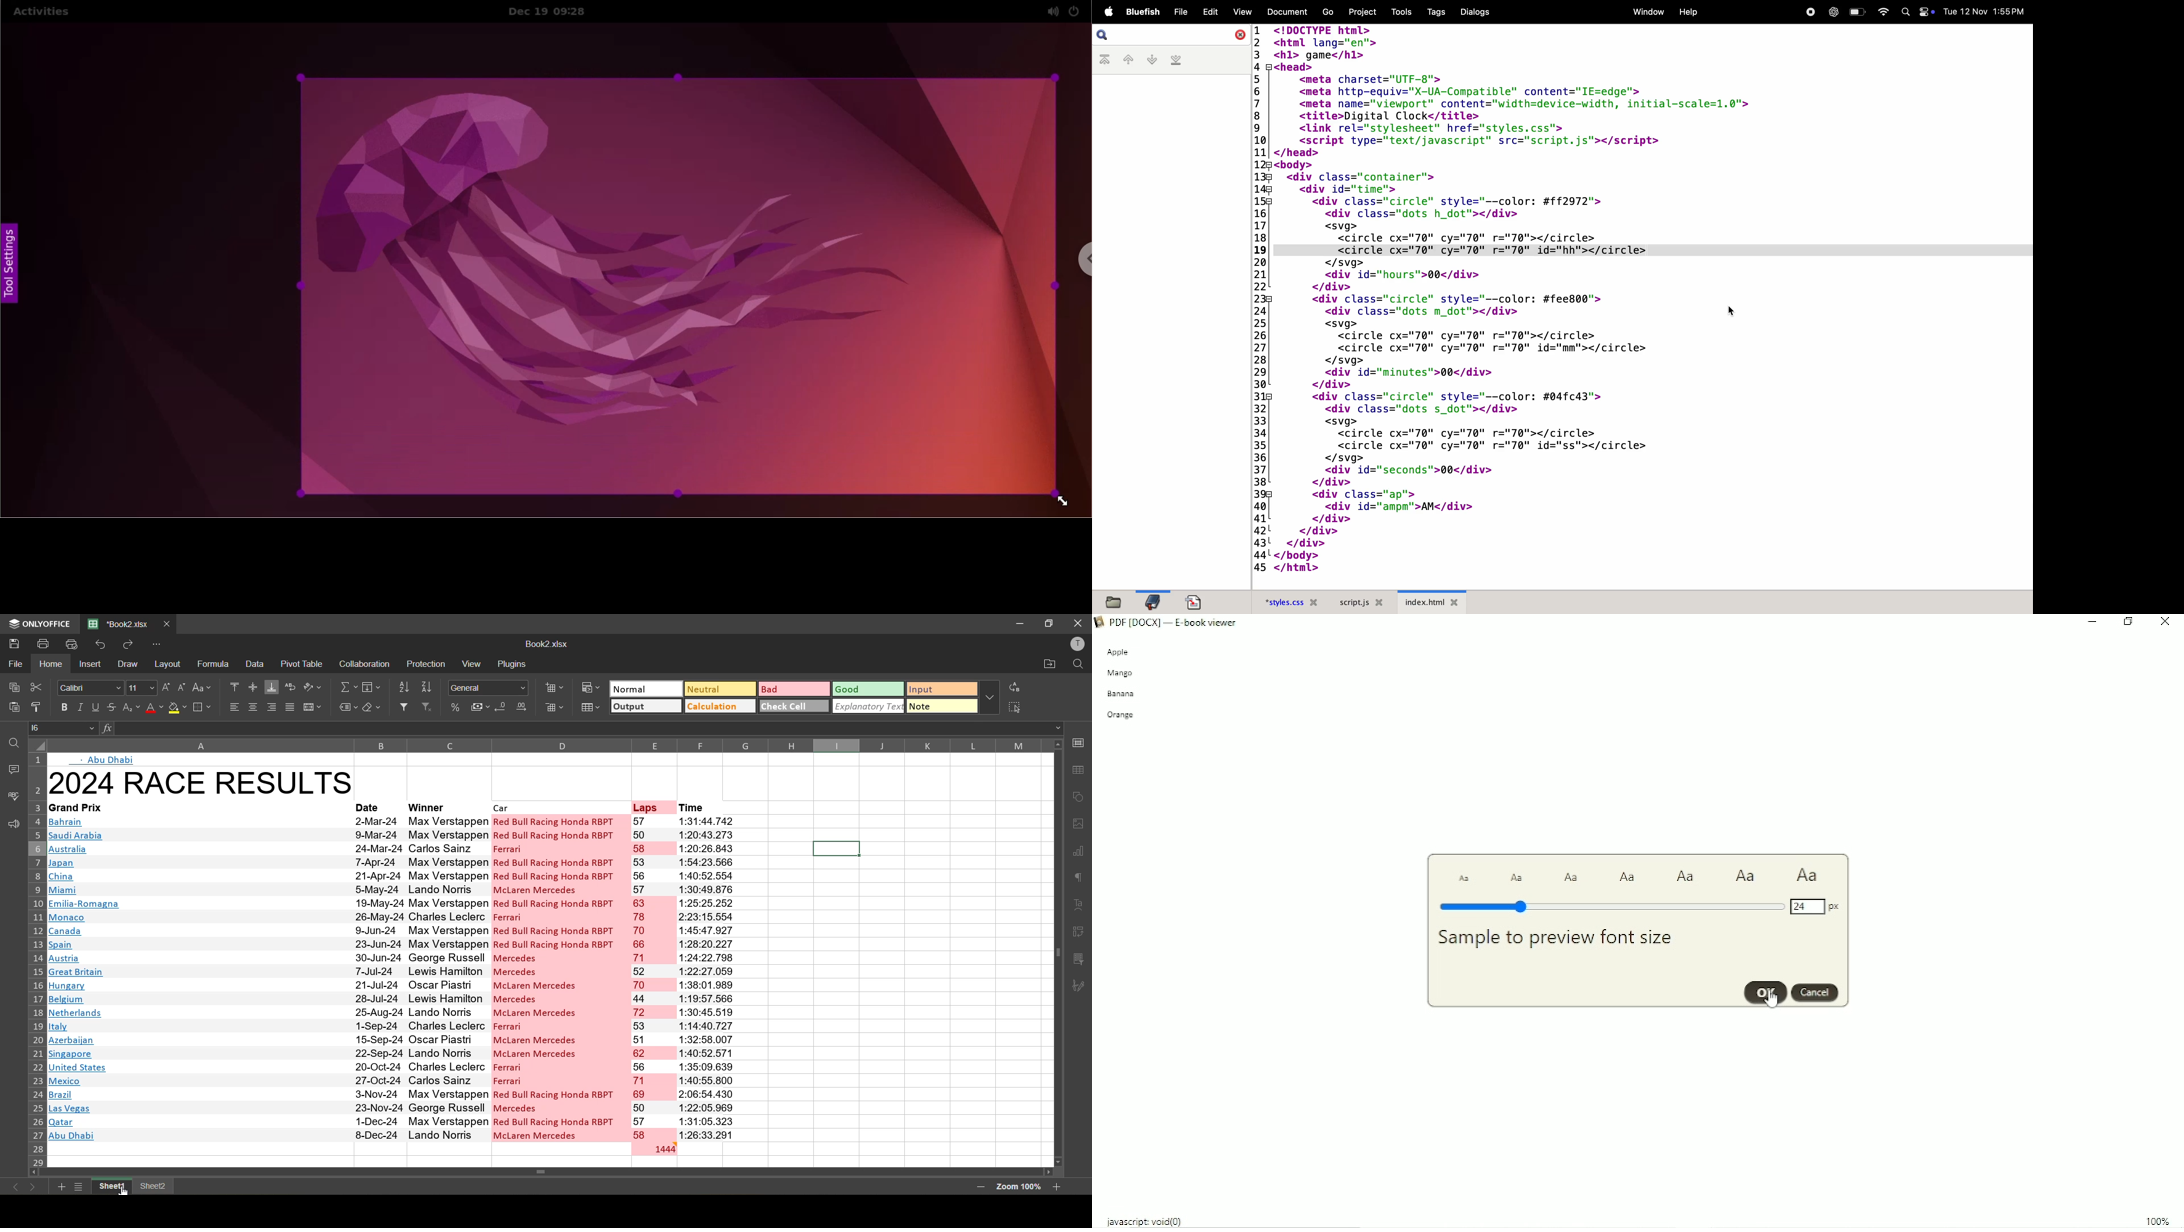 The height and width of the screenshot is (1232, 2184). I want to click on change case, so click(204, 687).